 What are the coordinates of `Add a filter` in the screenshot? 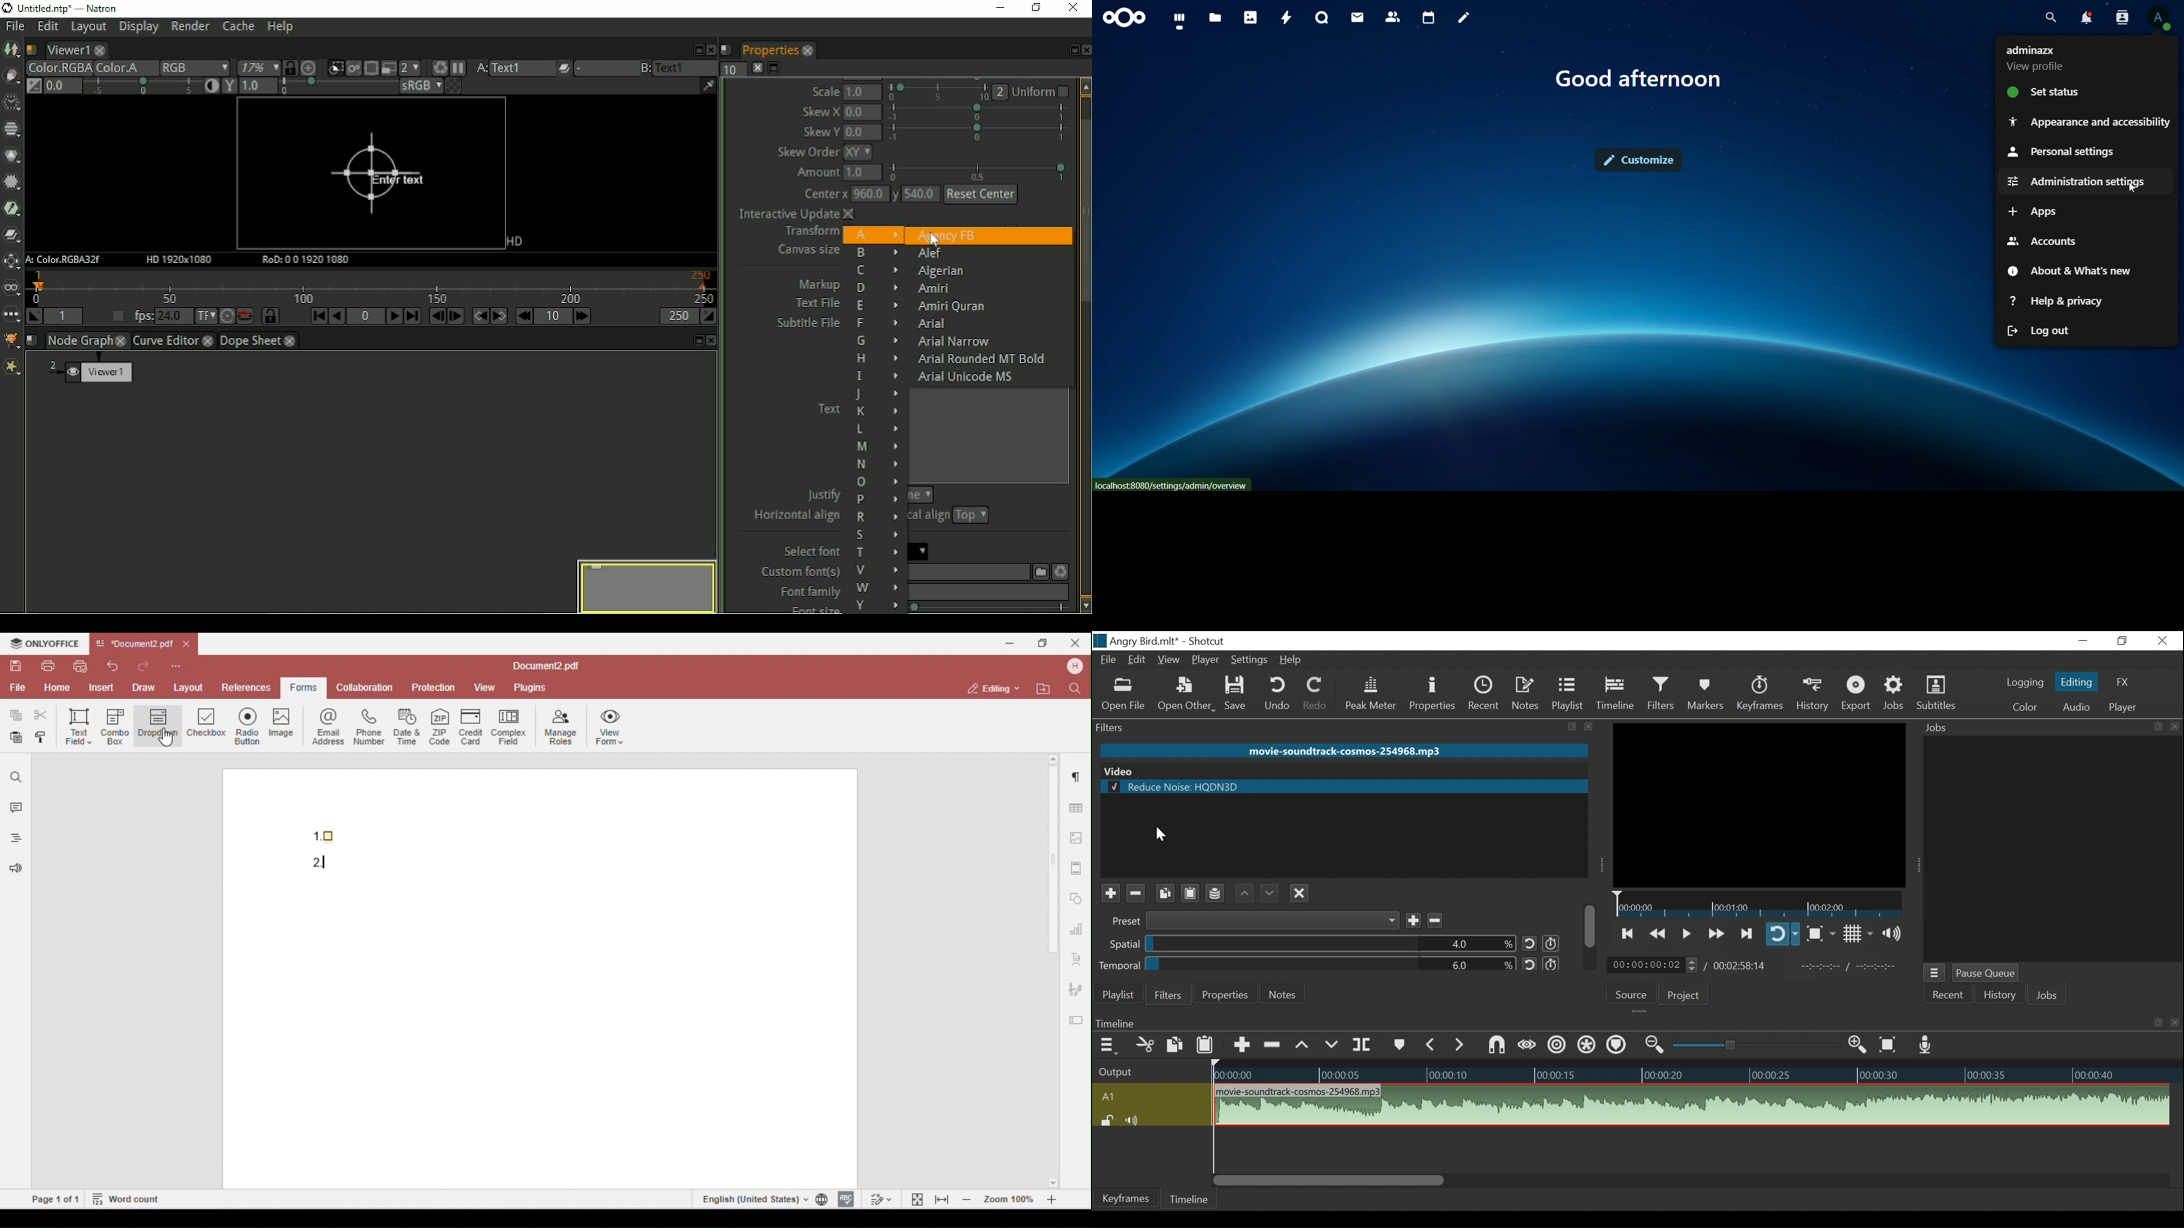 It's located at (1112, 893).